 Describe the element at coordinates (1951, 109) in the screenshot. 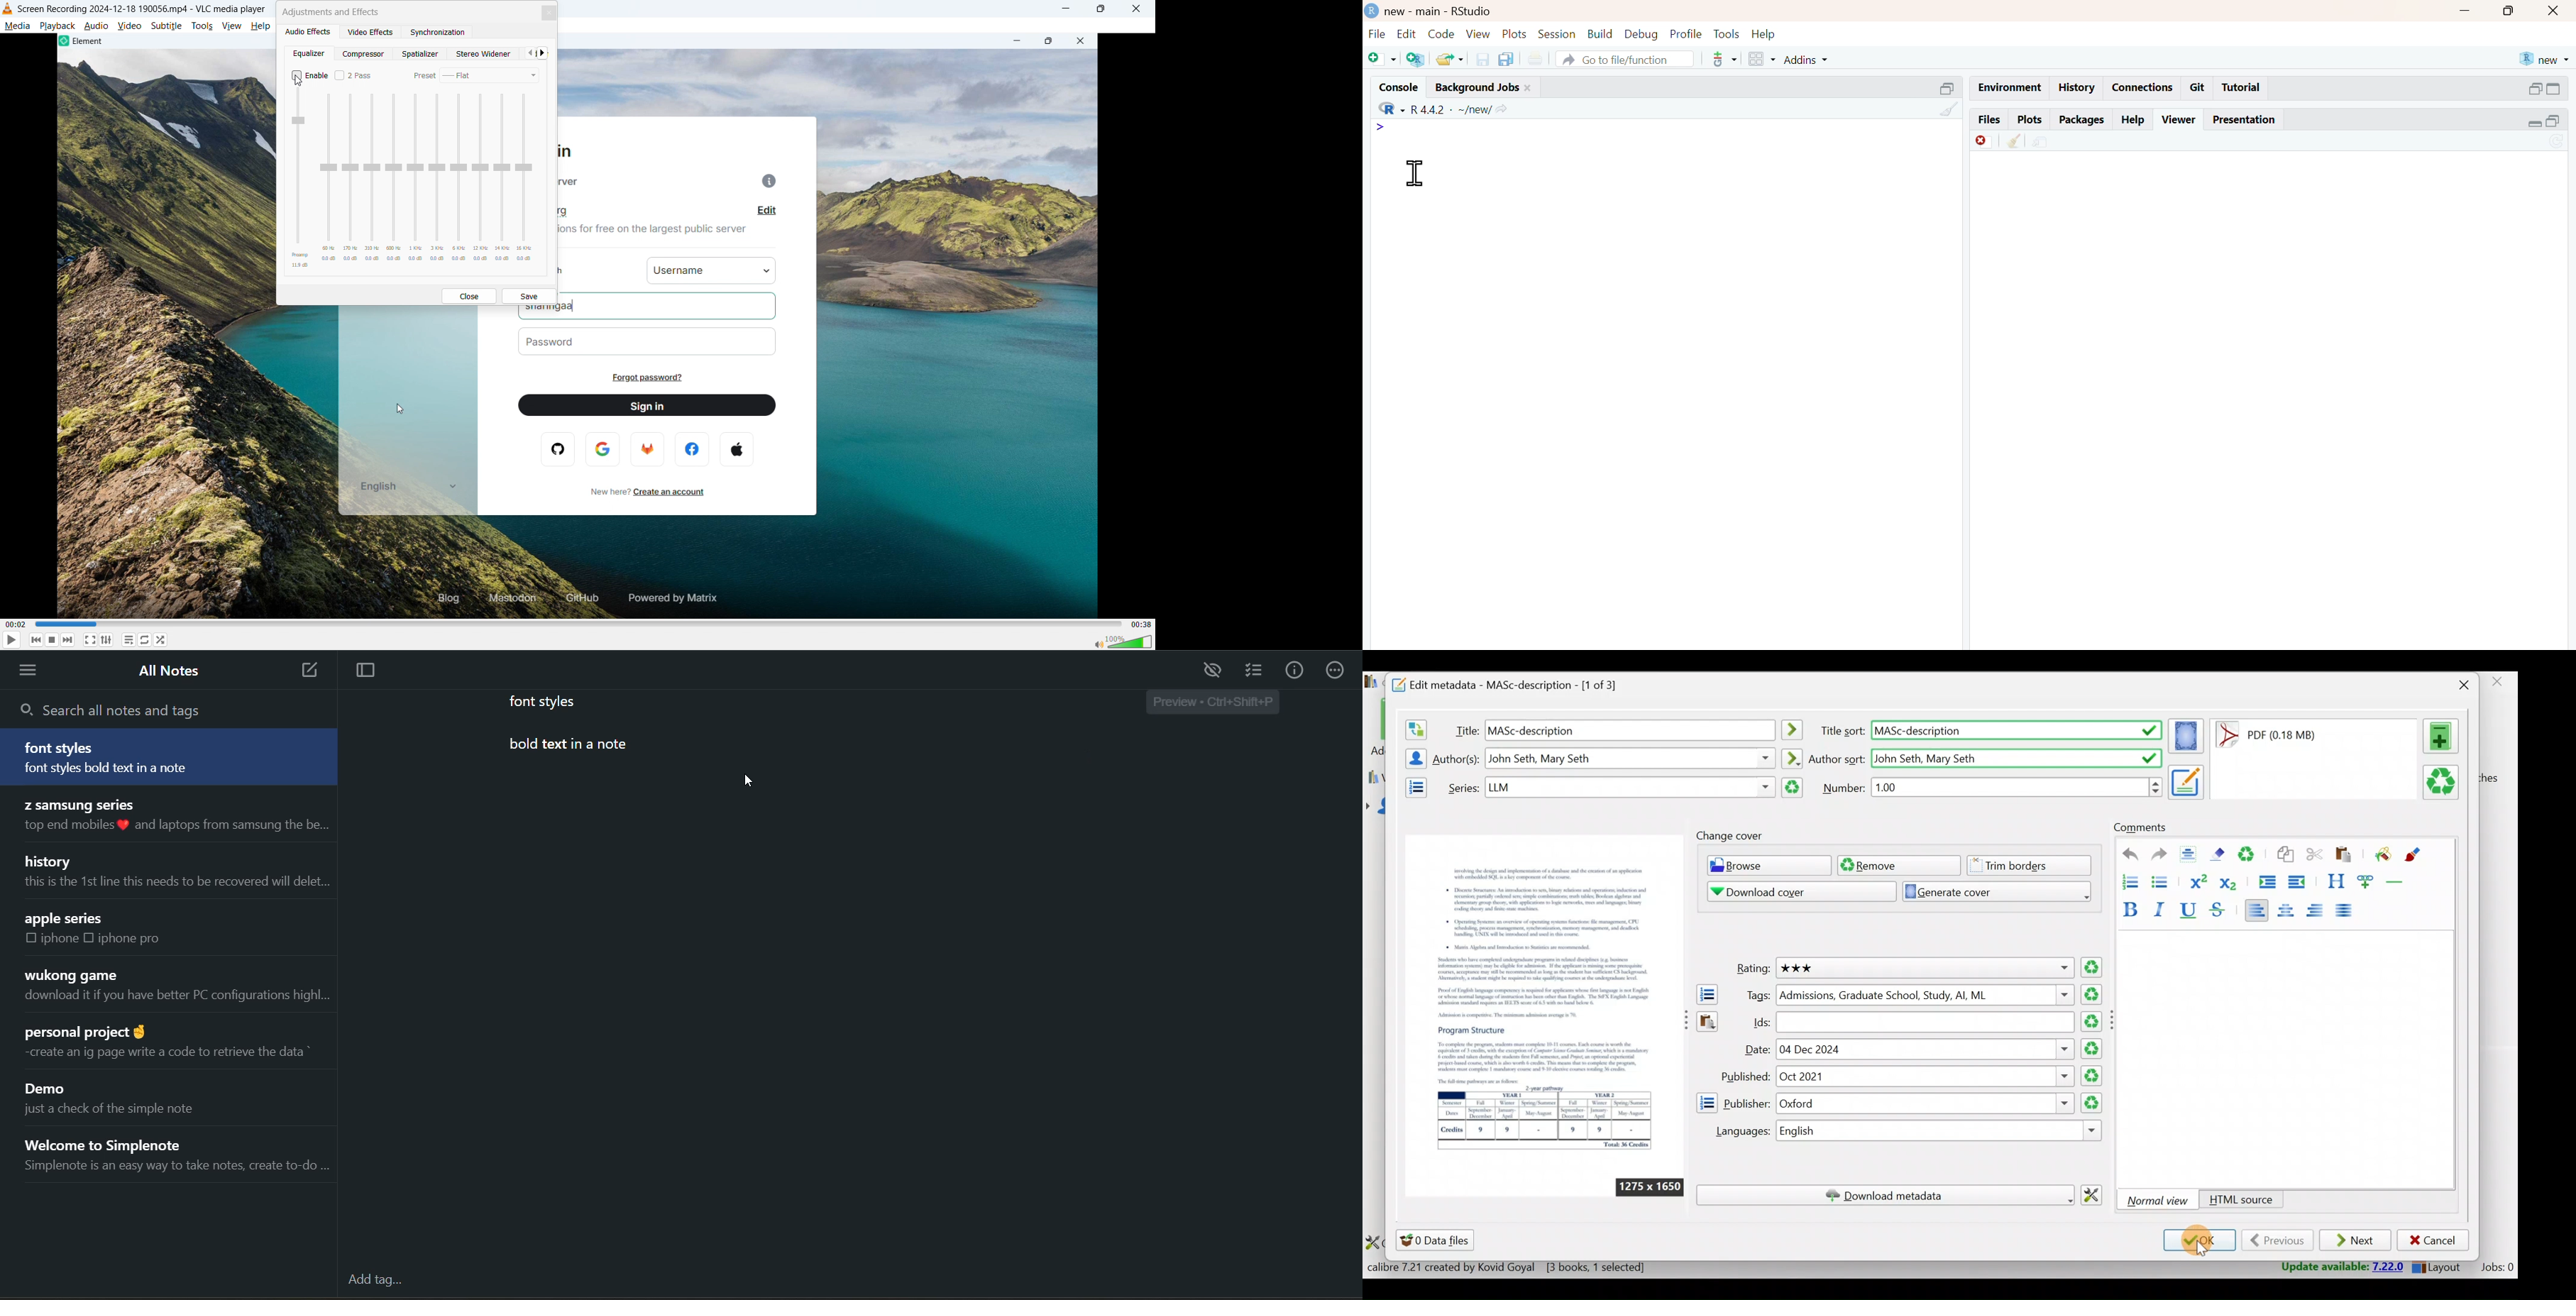

I see `clean` at that location.